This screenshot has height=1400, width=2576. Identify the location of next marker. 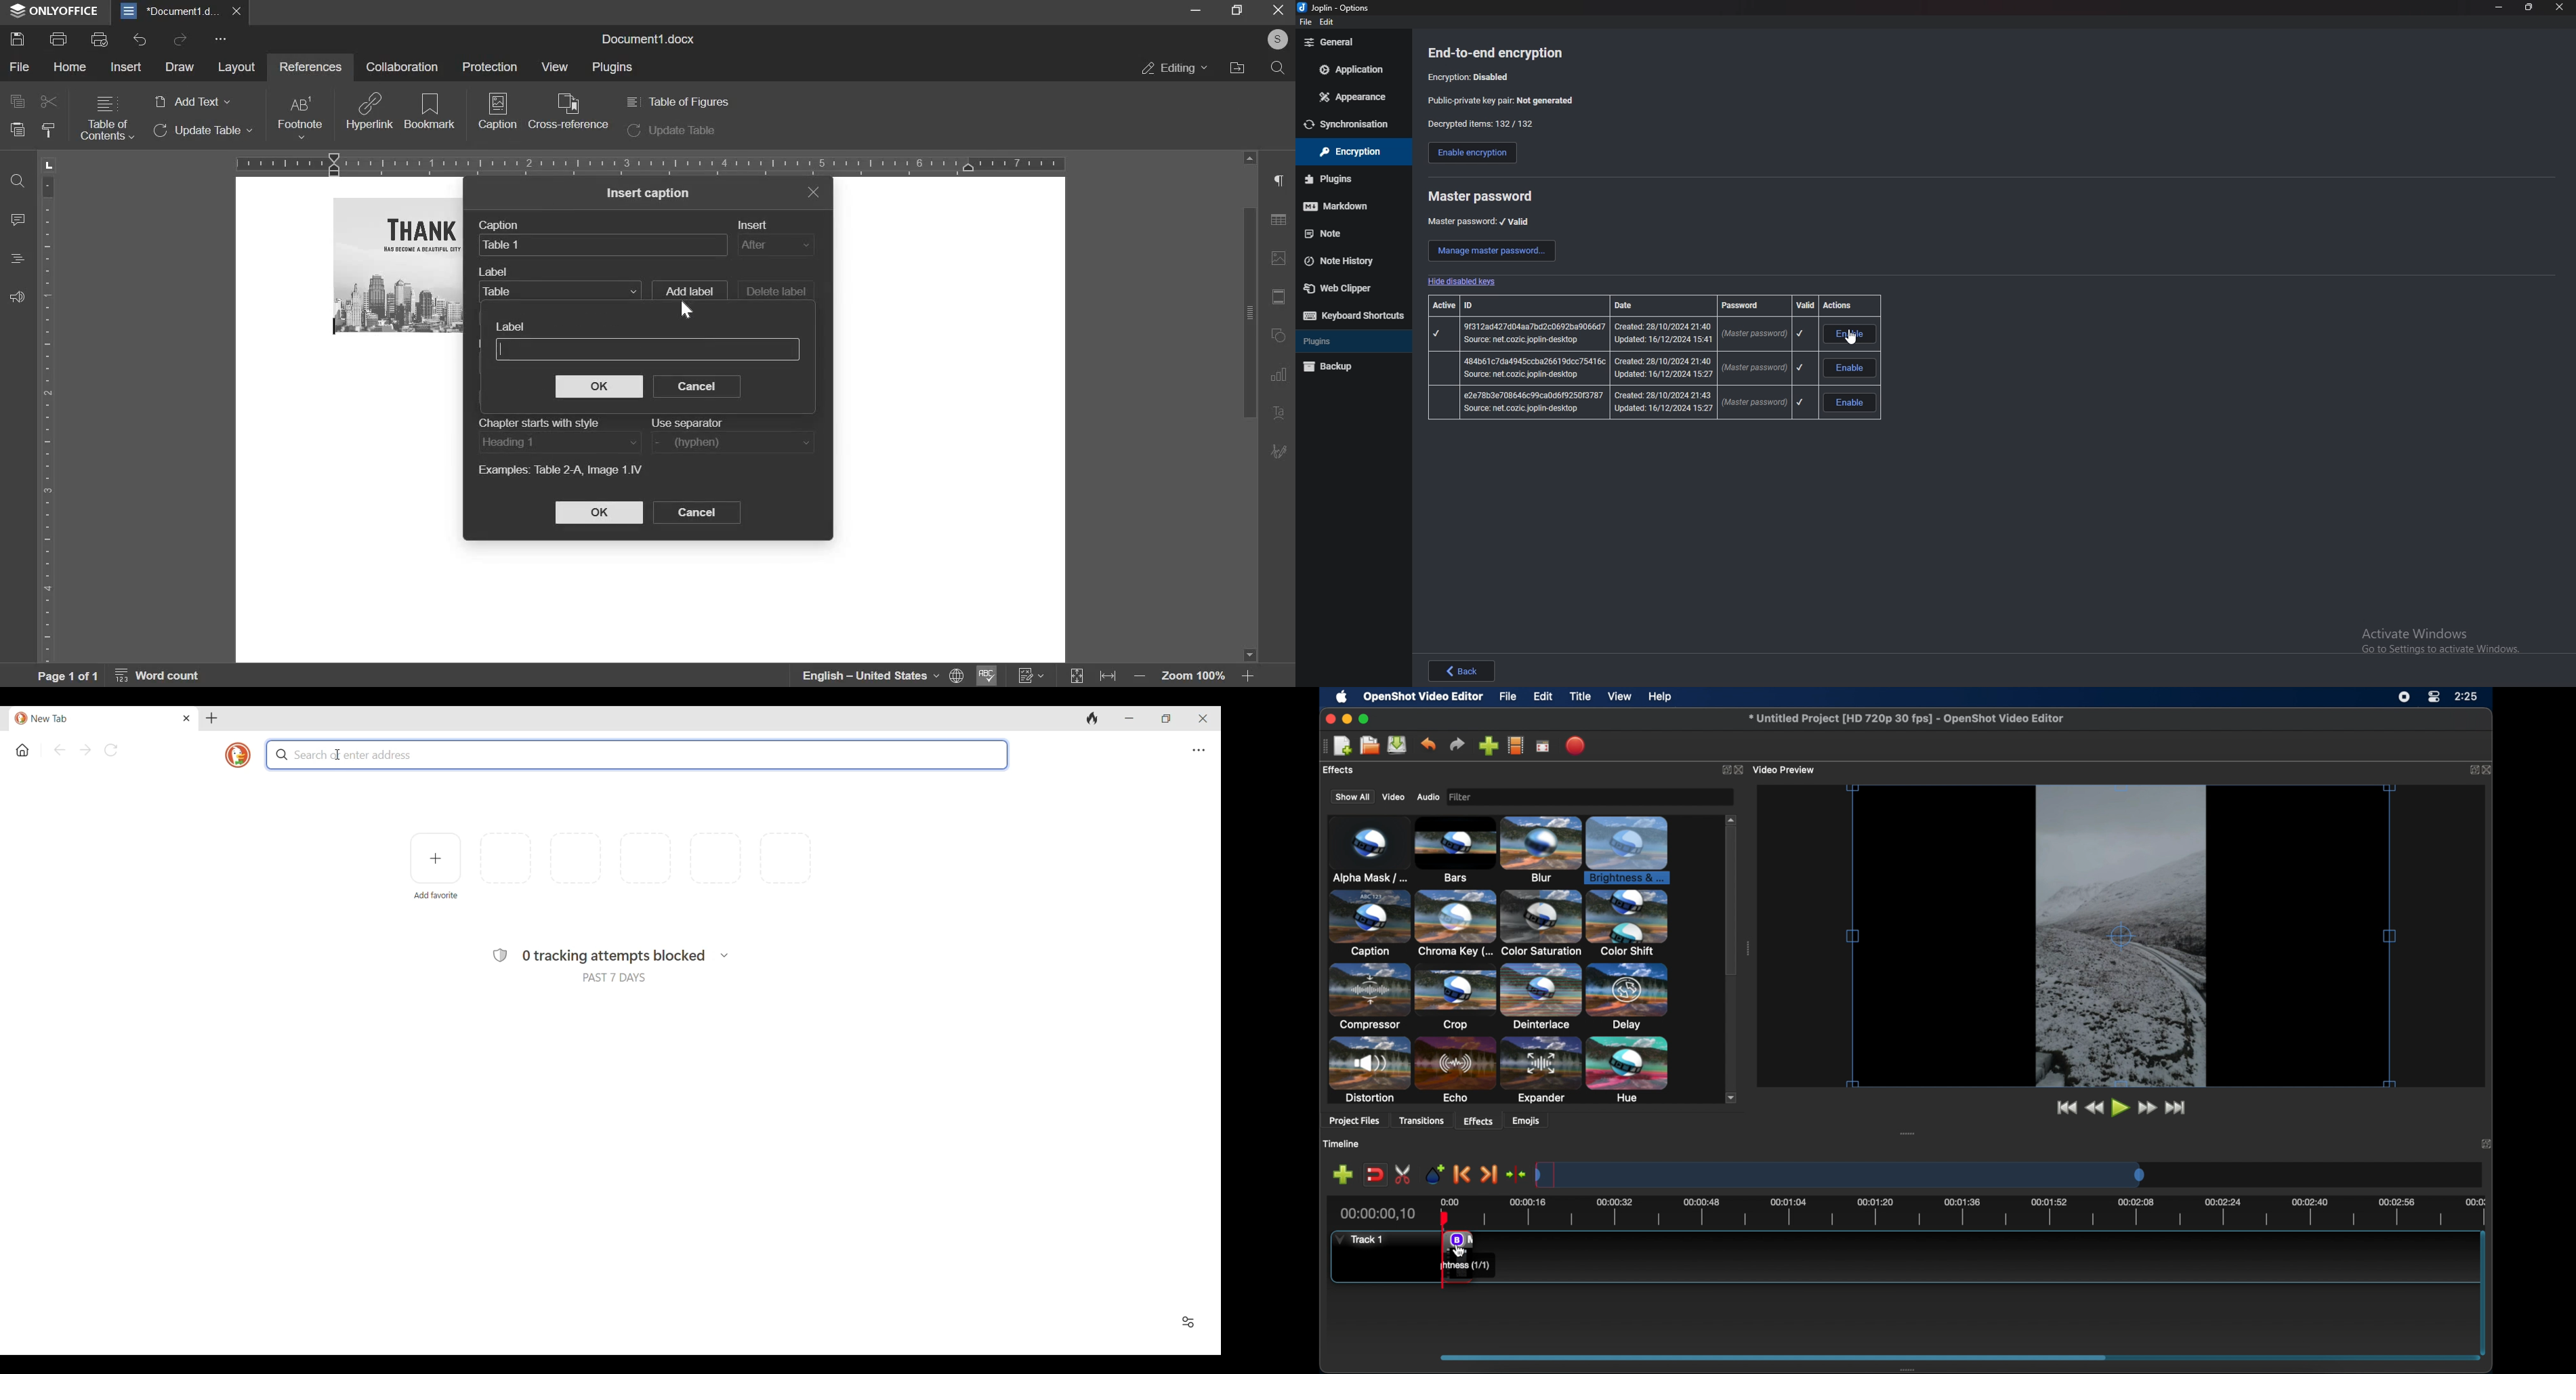
(1489, 1174).